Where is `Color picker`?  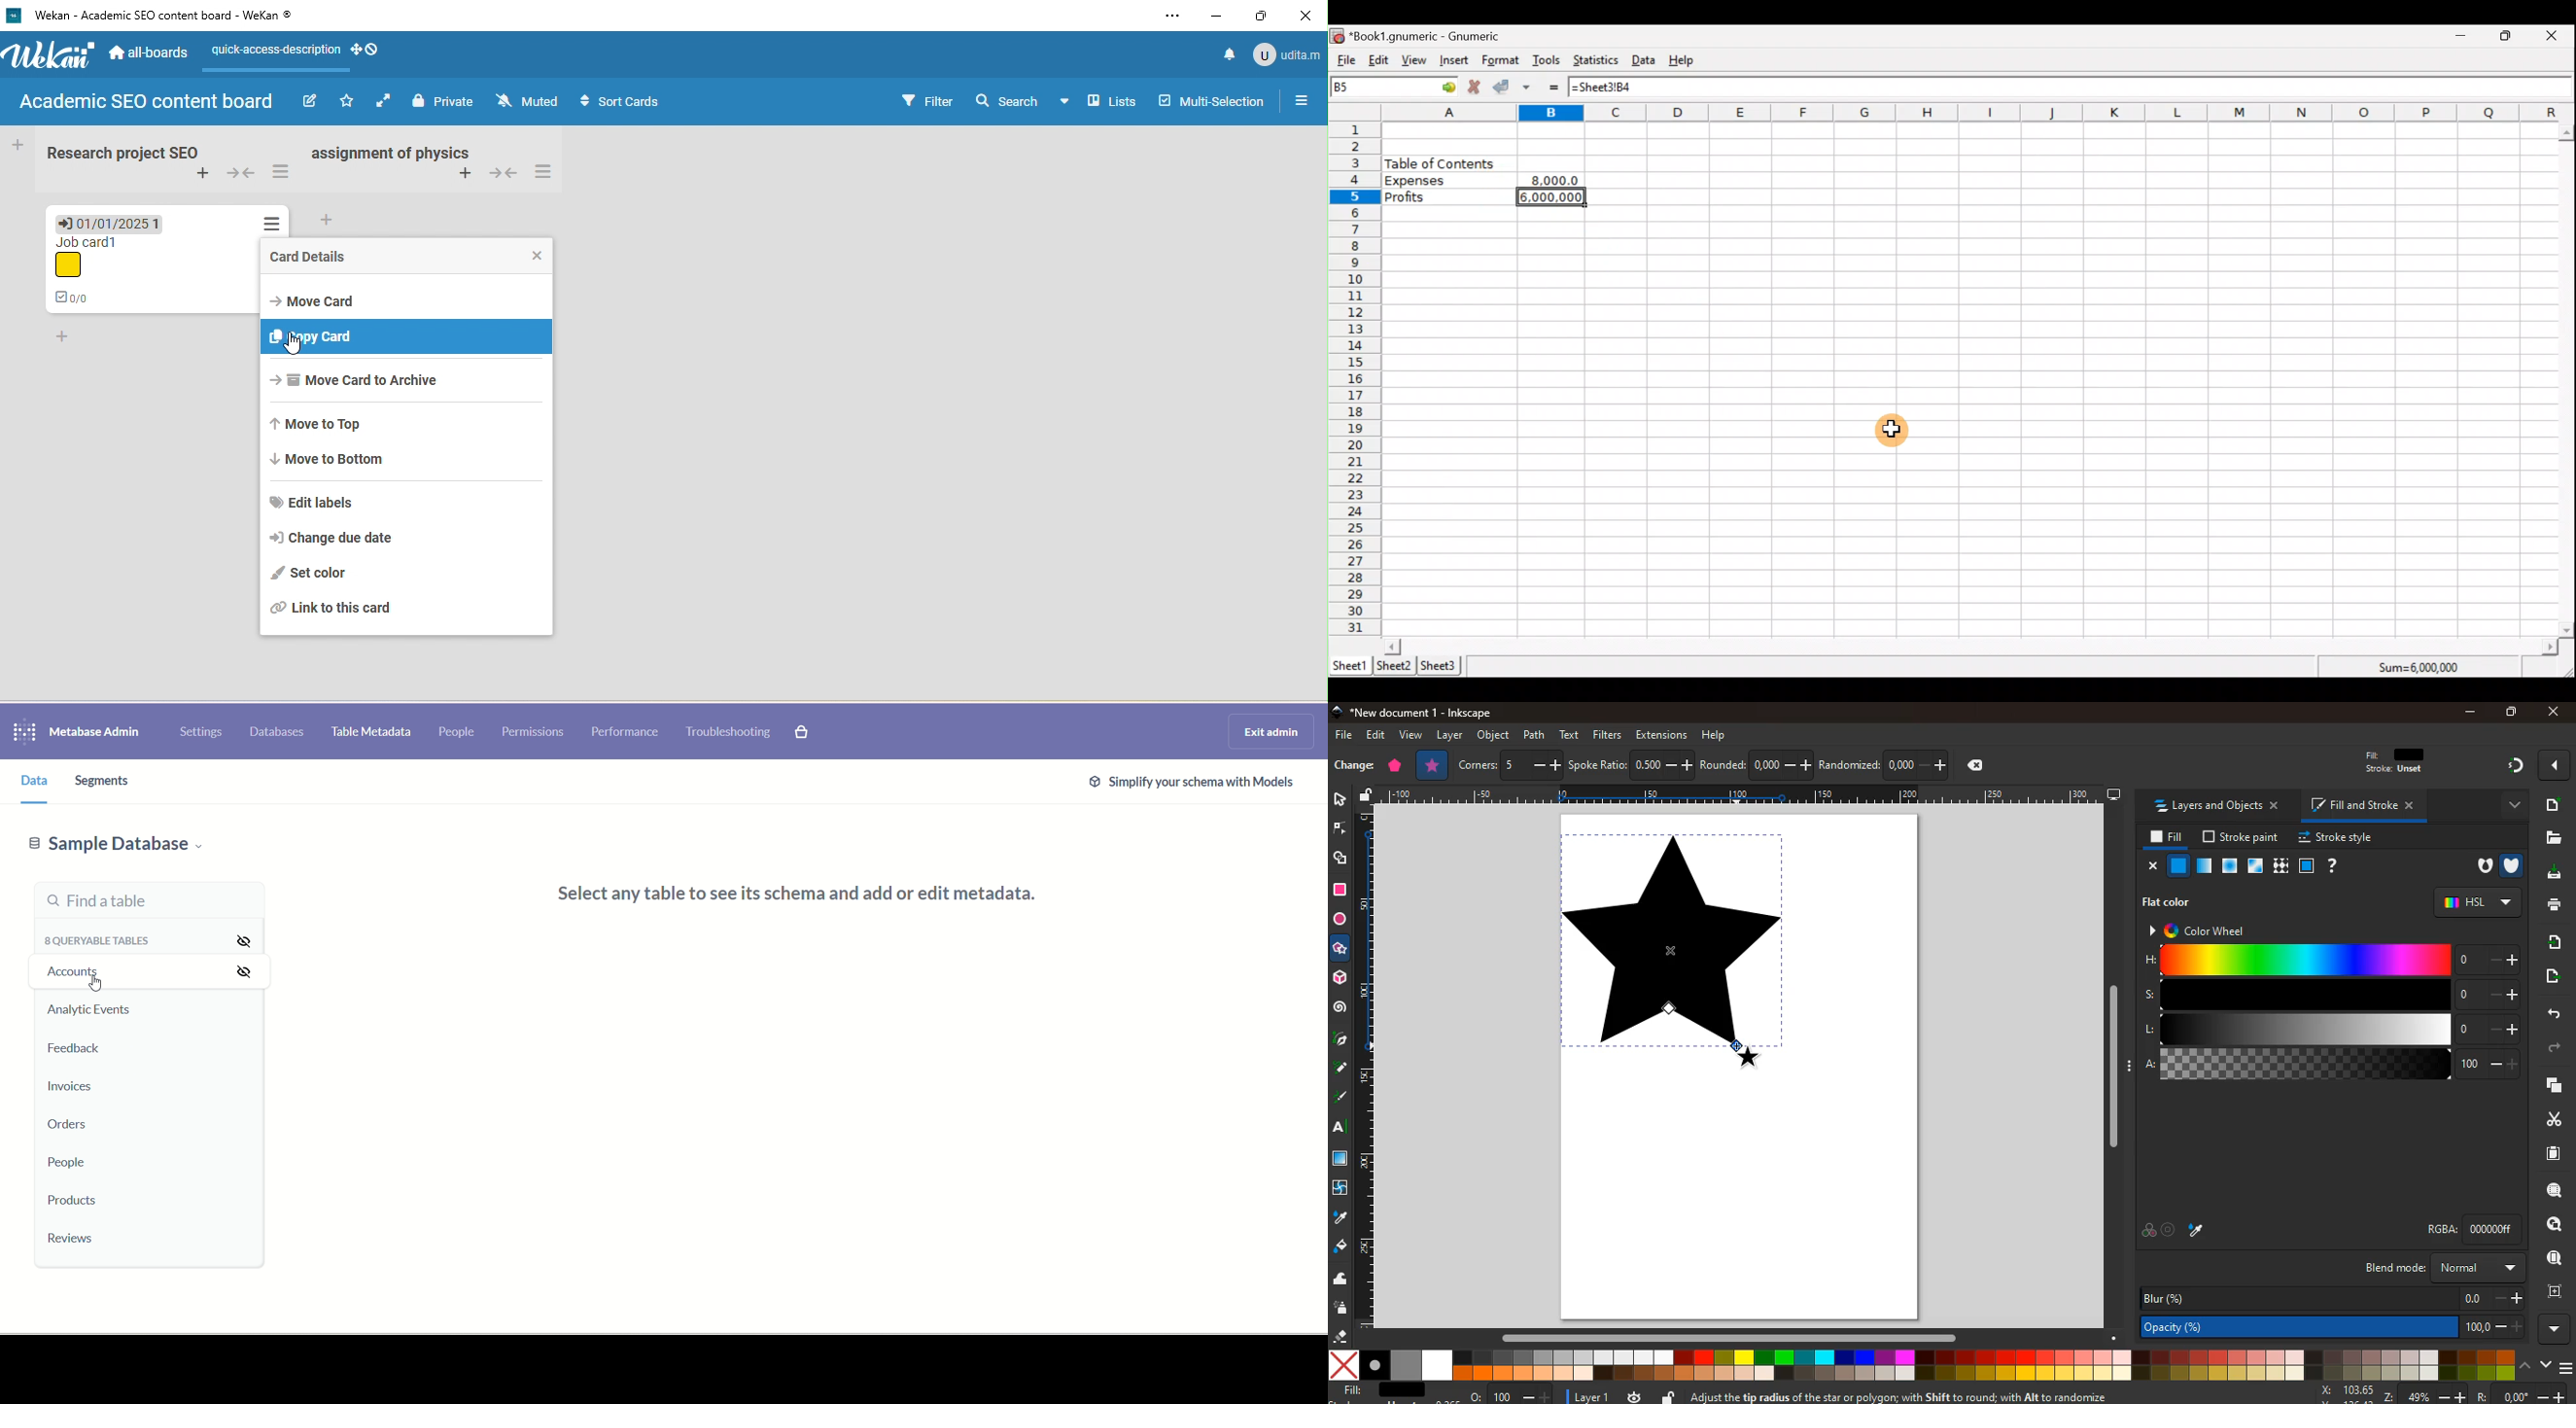
Color picker is located at coordinates (2199, 1227).